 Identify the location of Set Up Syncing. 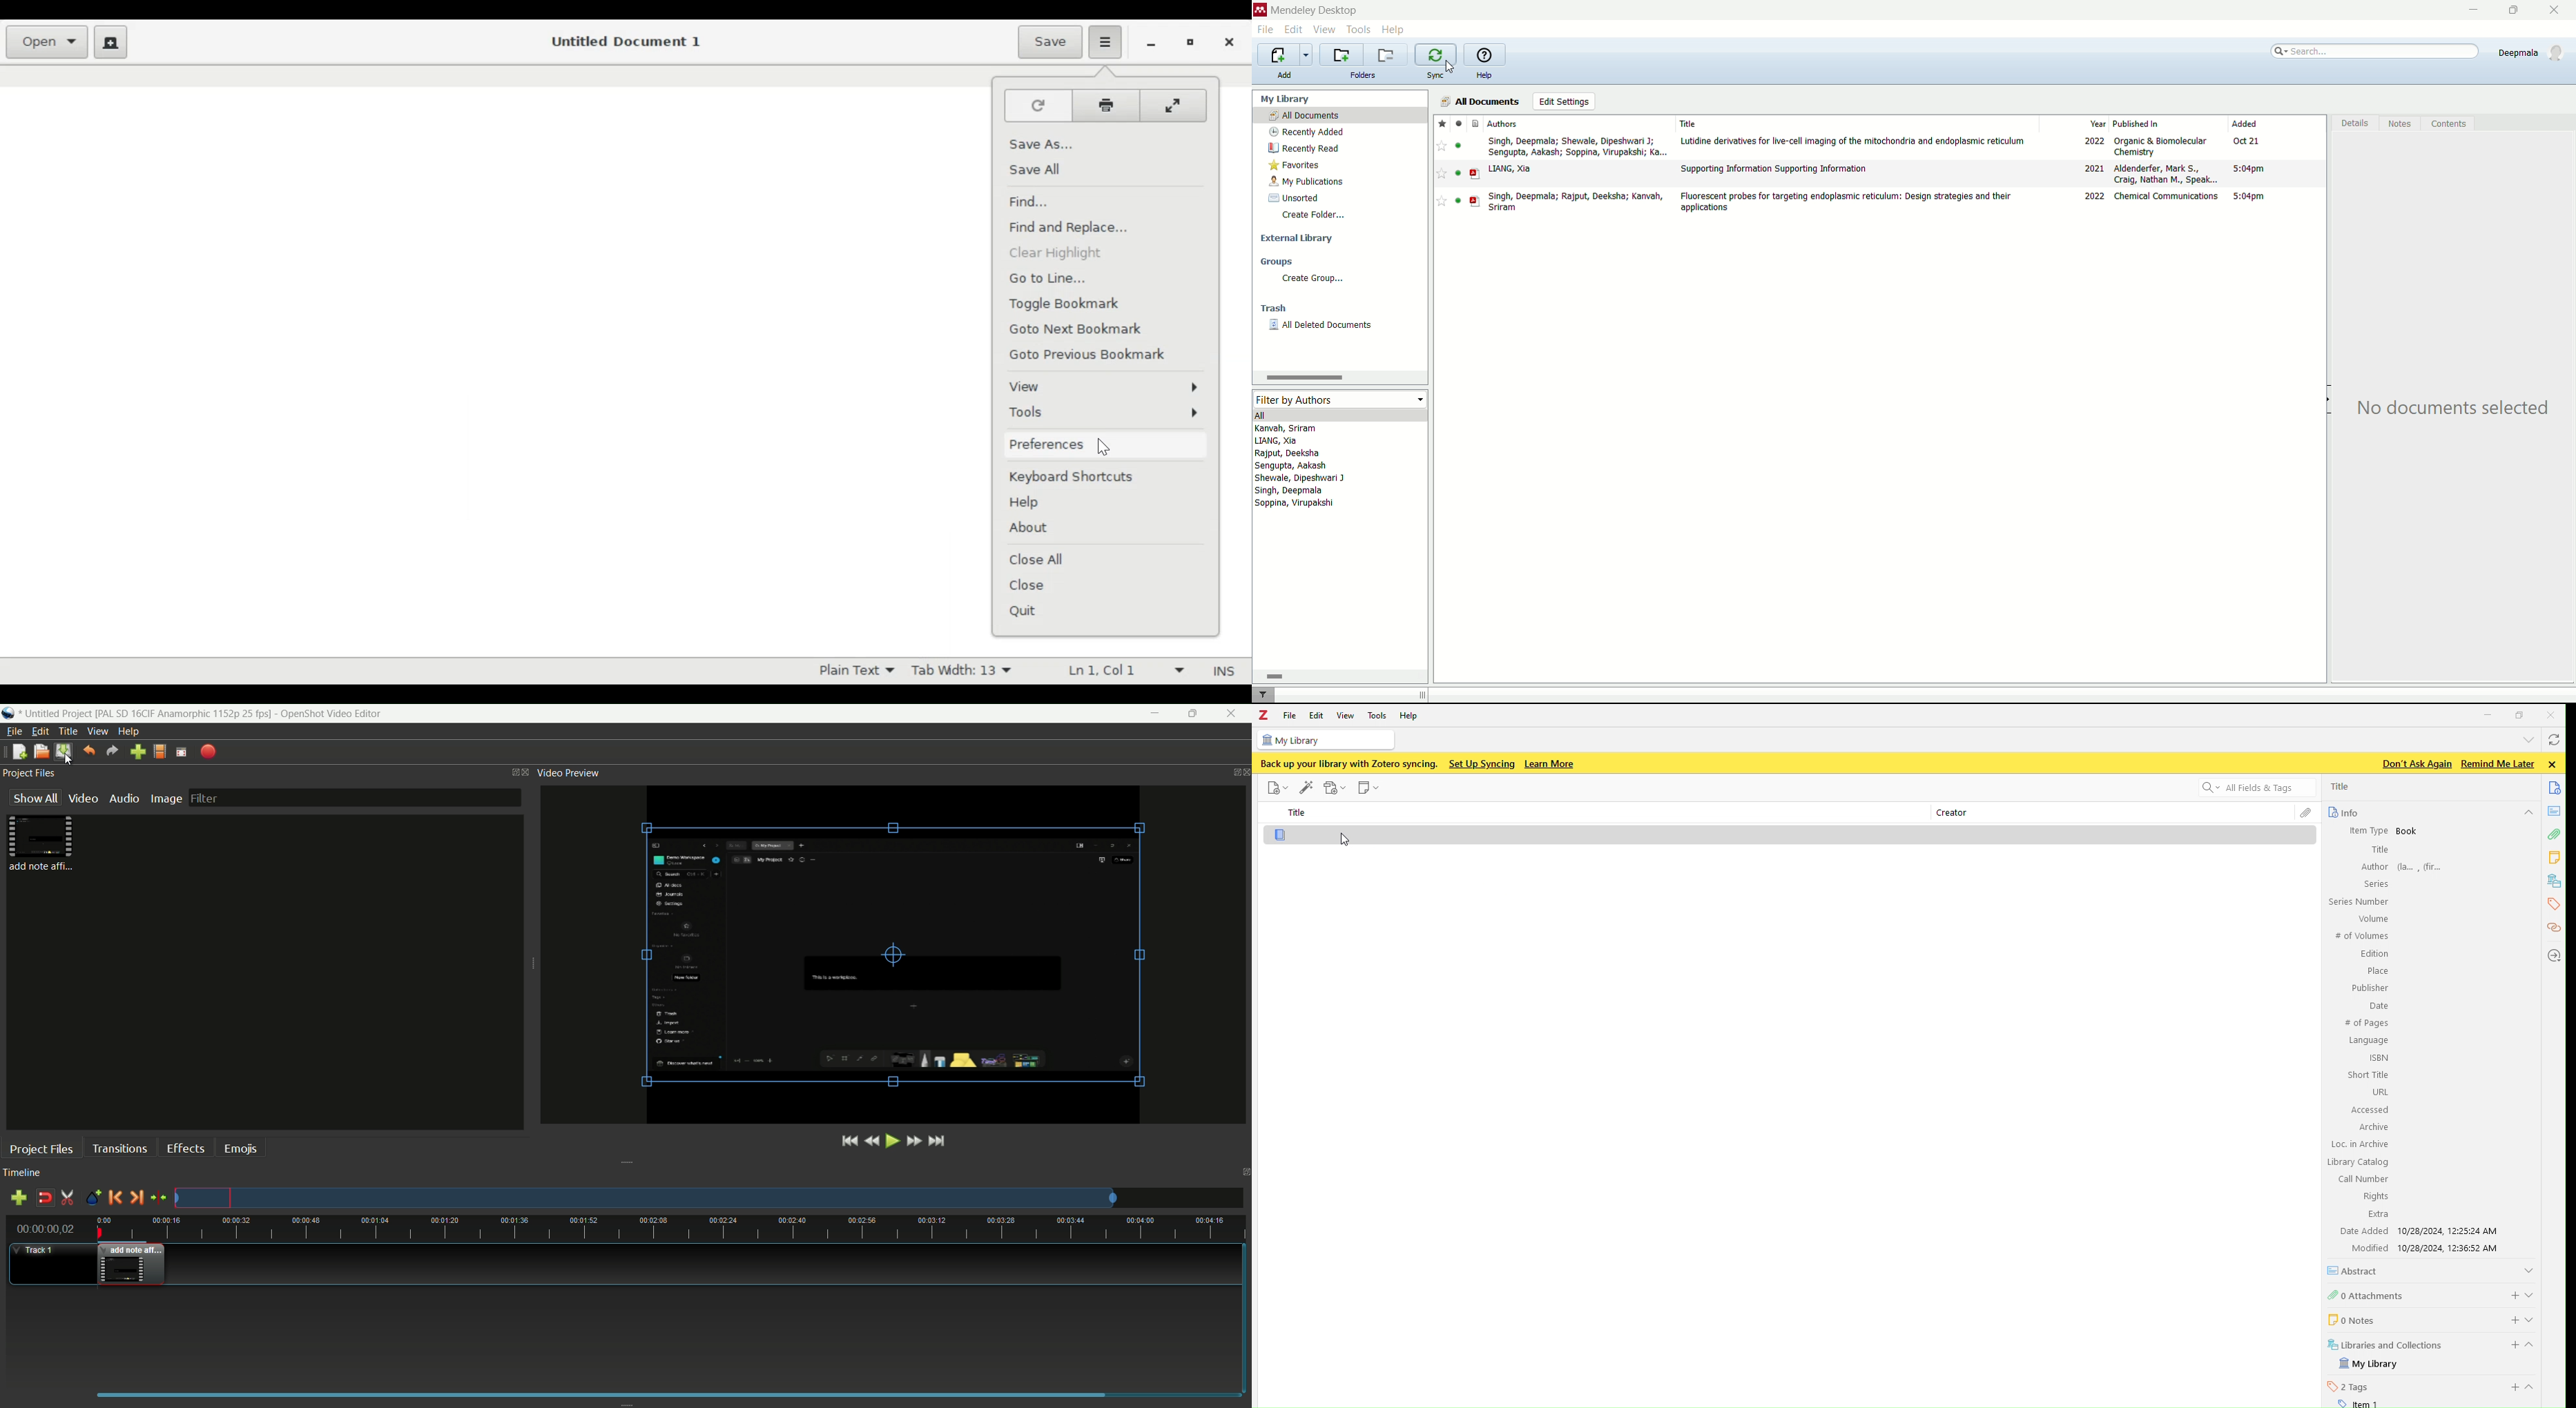
(1481, 764).